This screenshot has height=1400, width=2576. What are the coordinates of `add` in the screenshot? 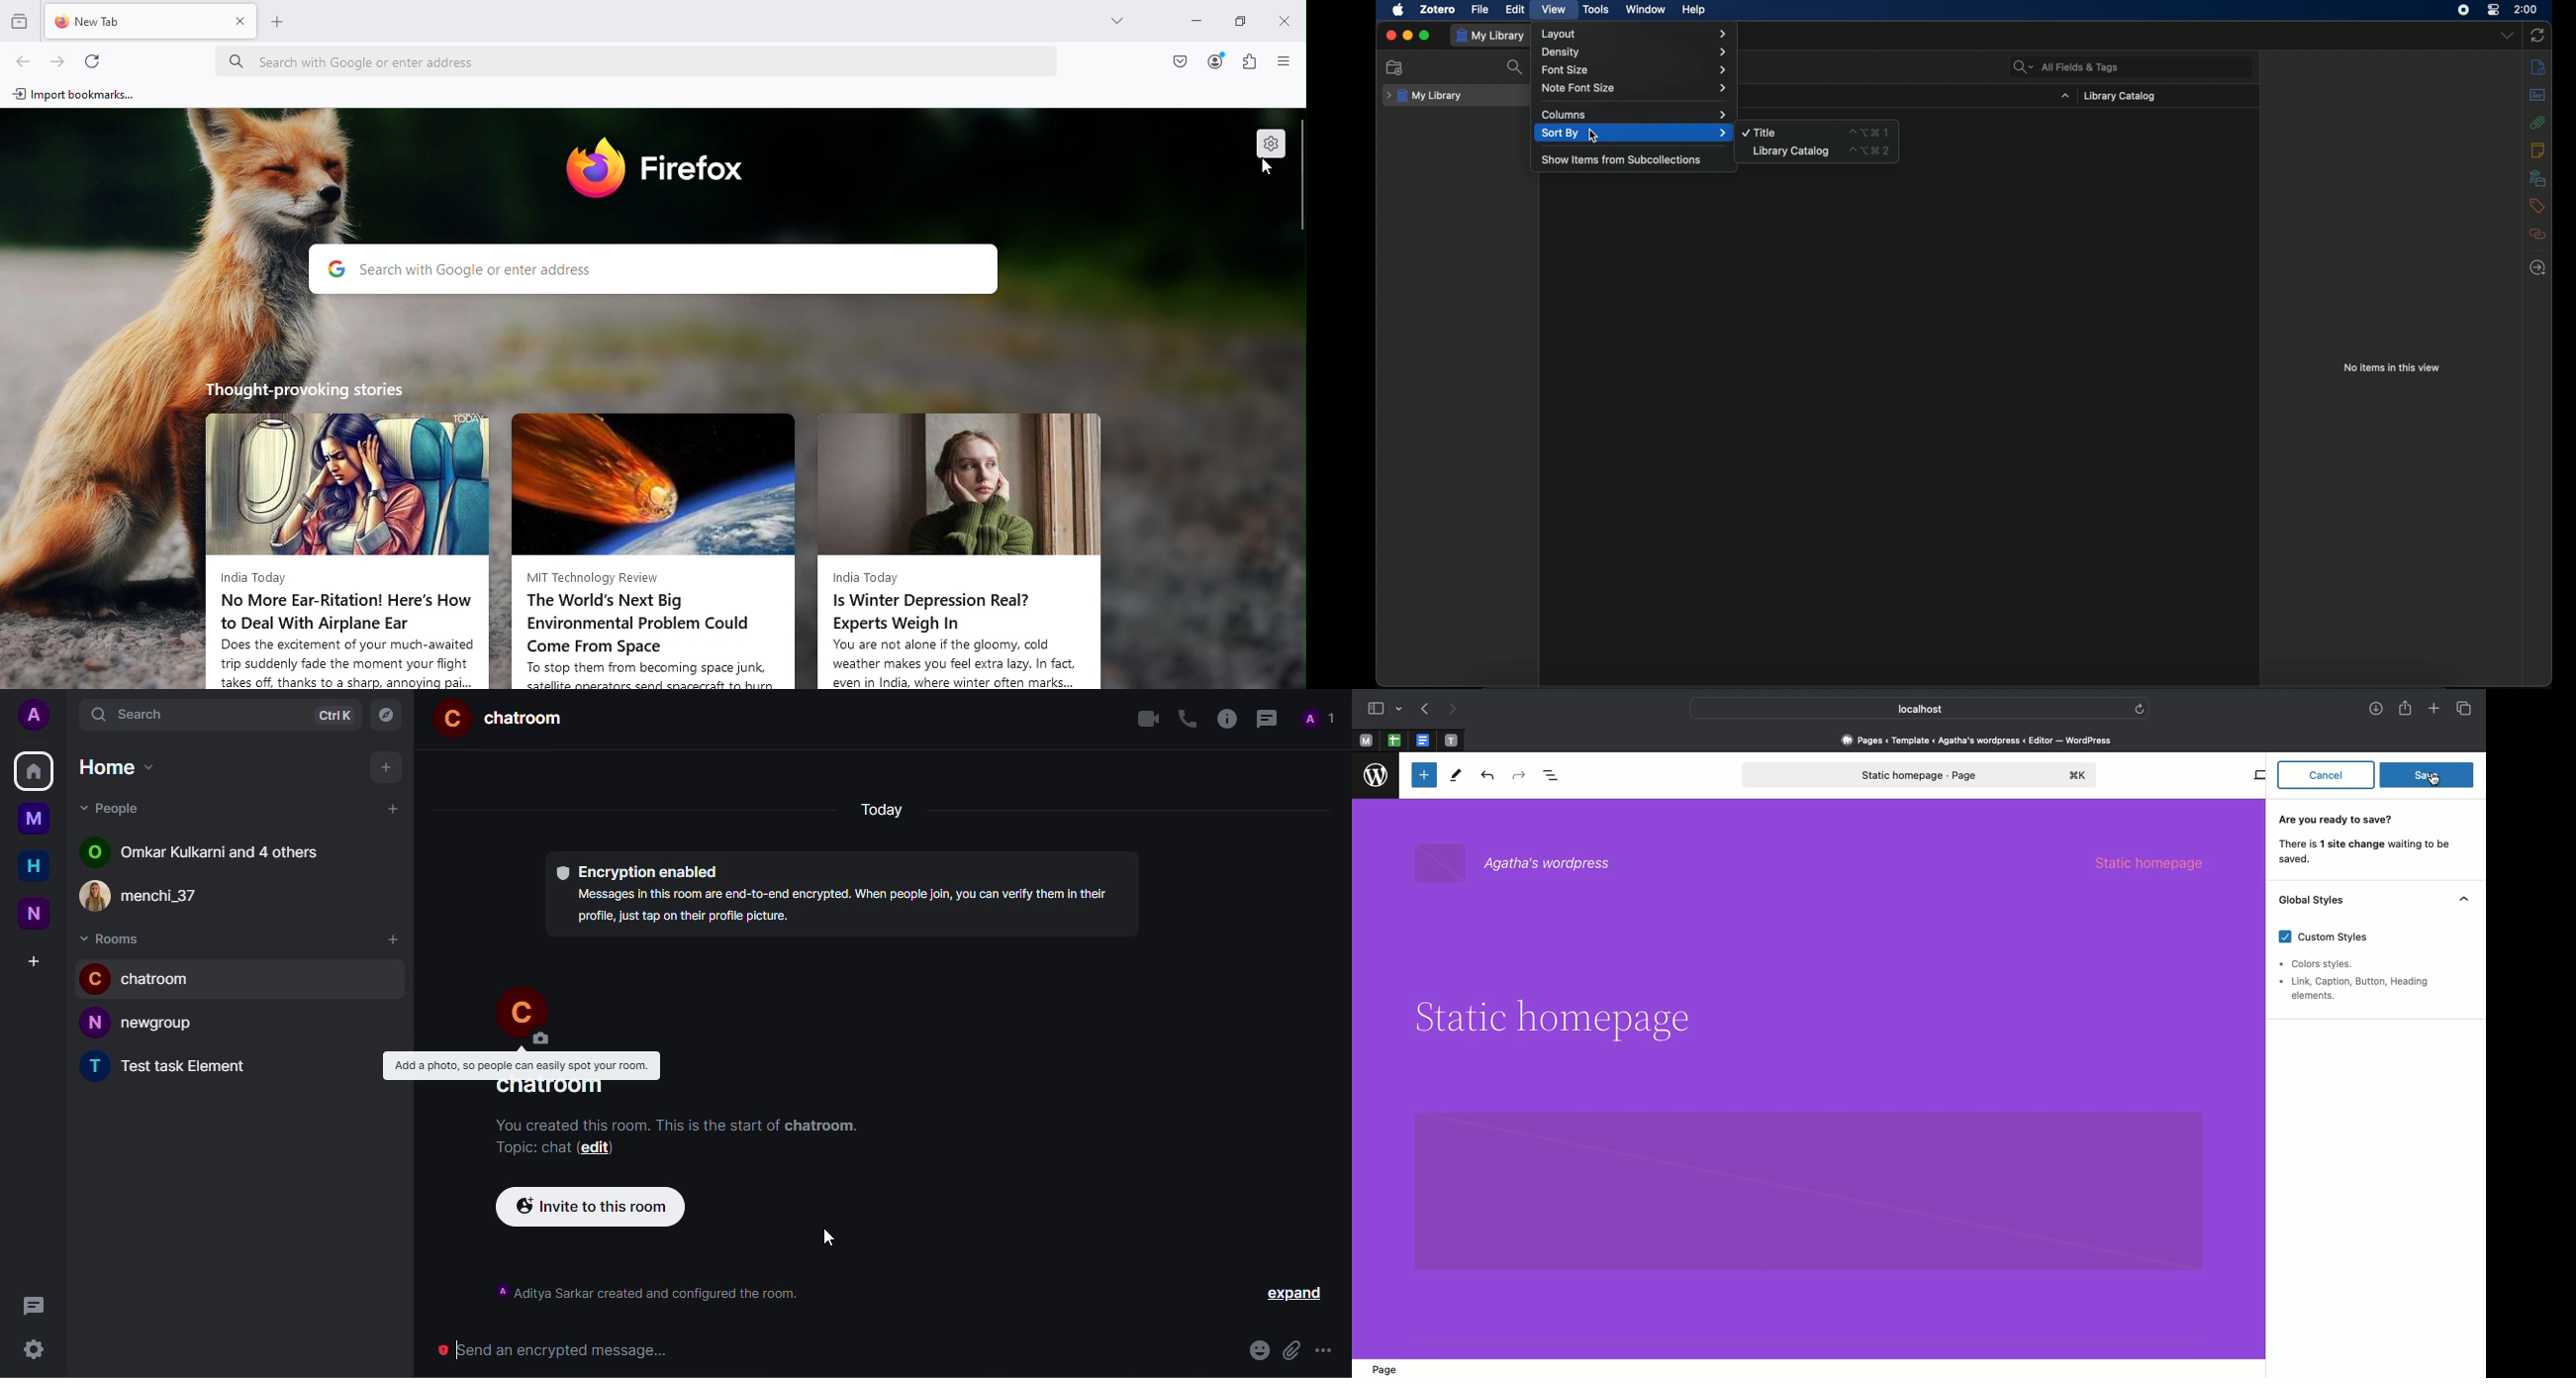 It's located at (393, 809).